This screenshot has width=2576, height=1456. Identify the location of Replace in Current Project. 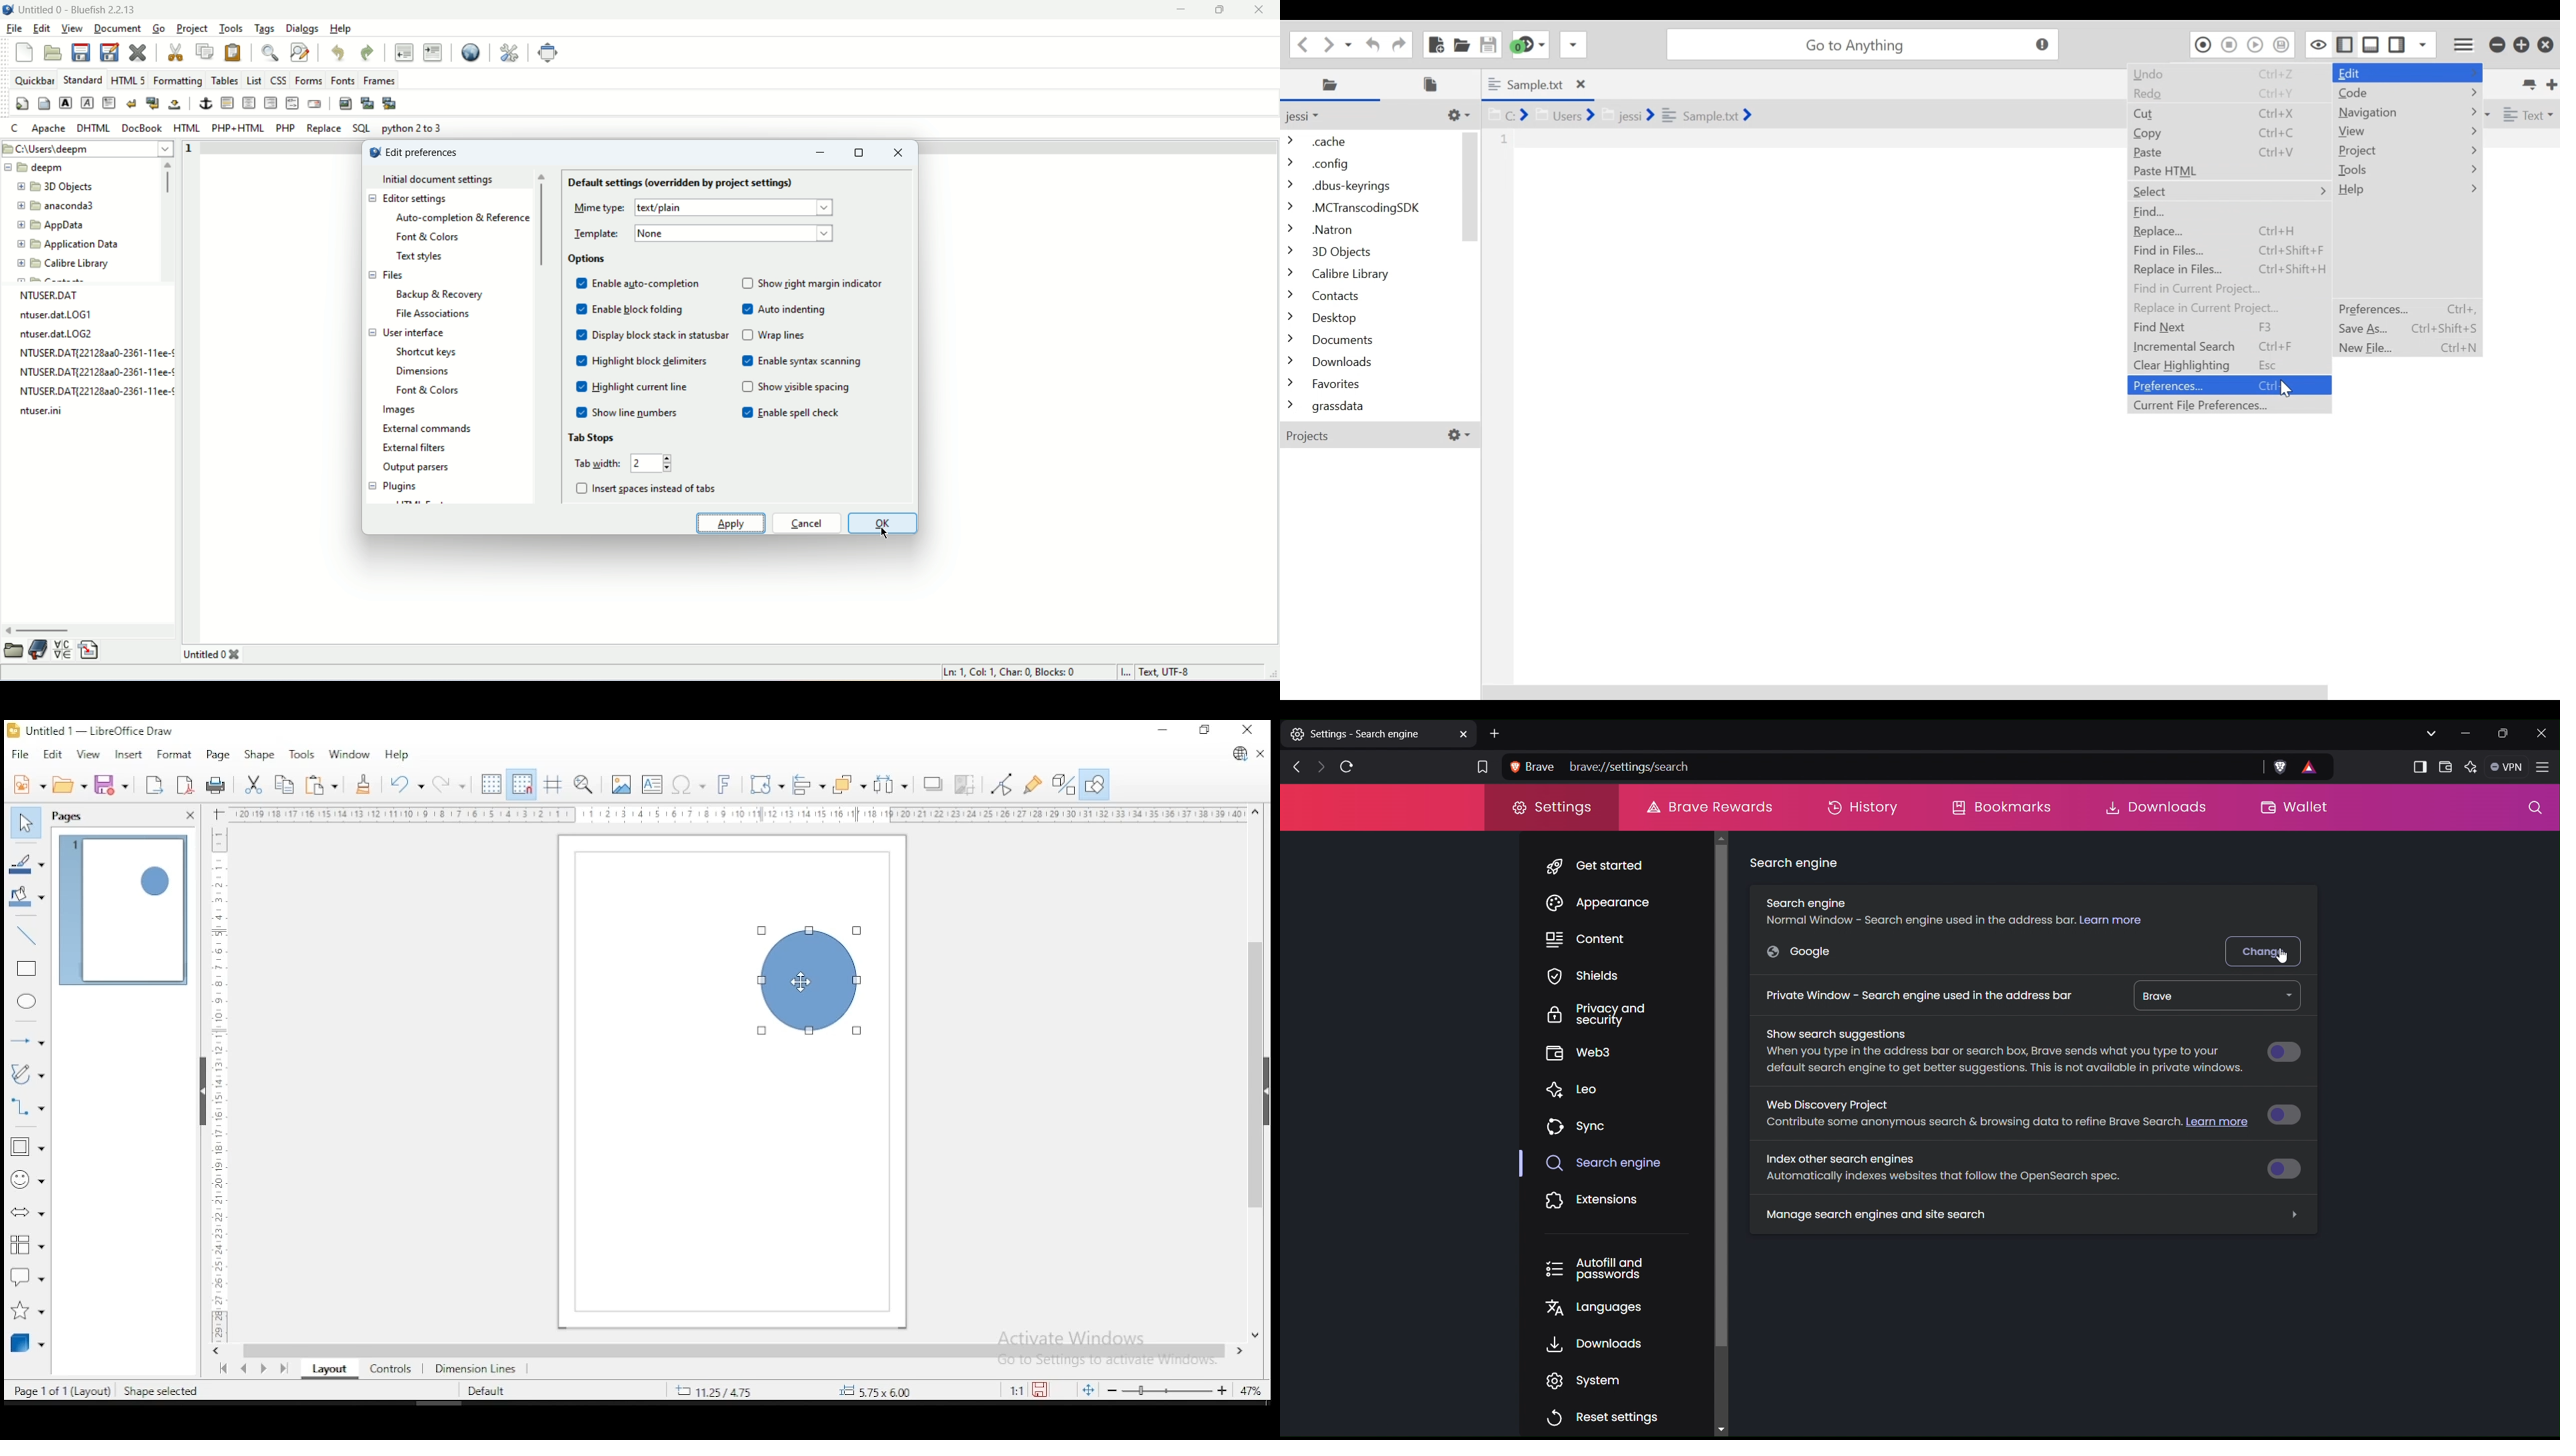
(2227, 307).